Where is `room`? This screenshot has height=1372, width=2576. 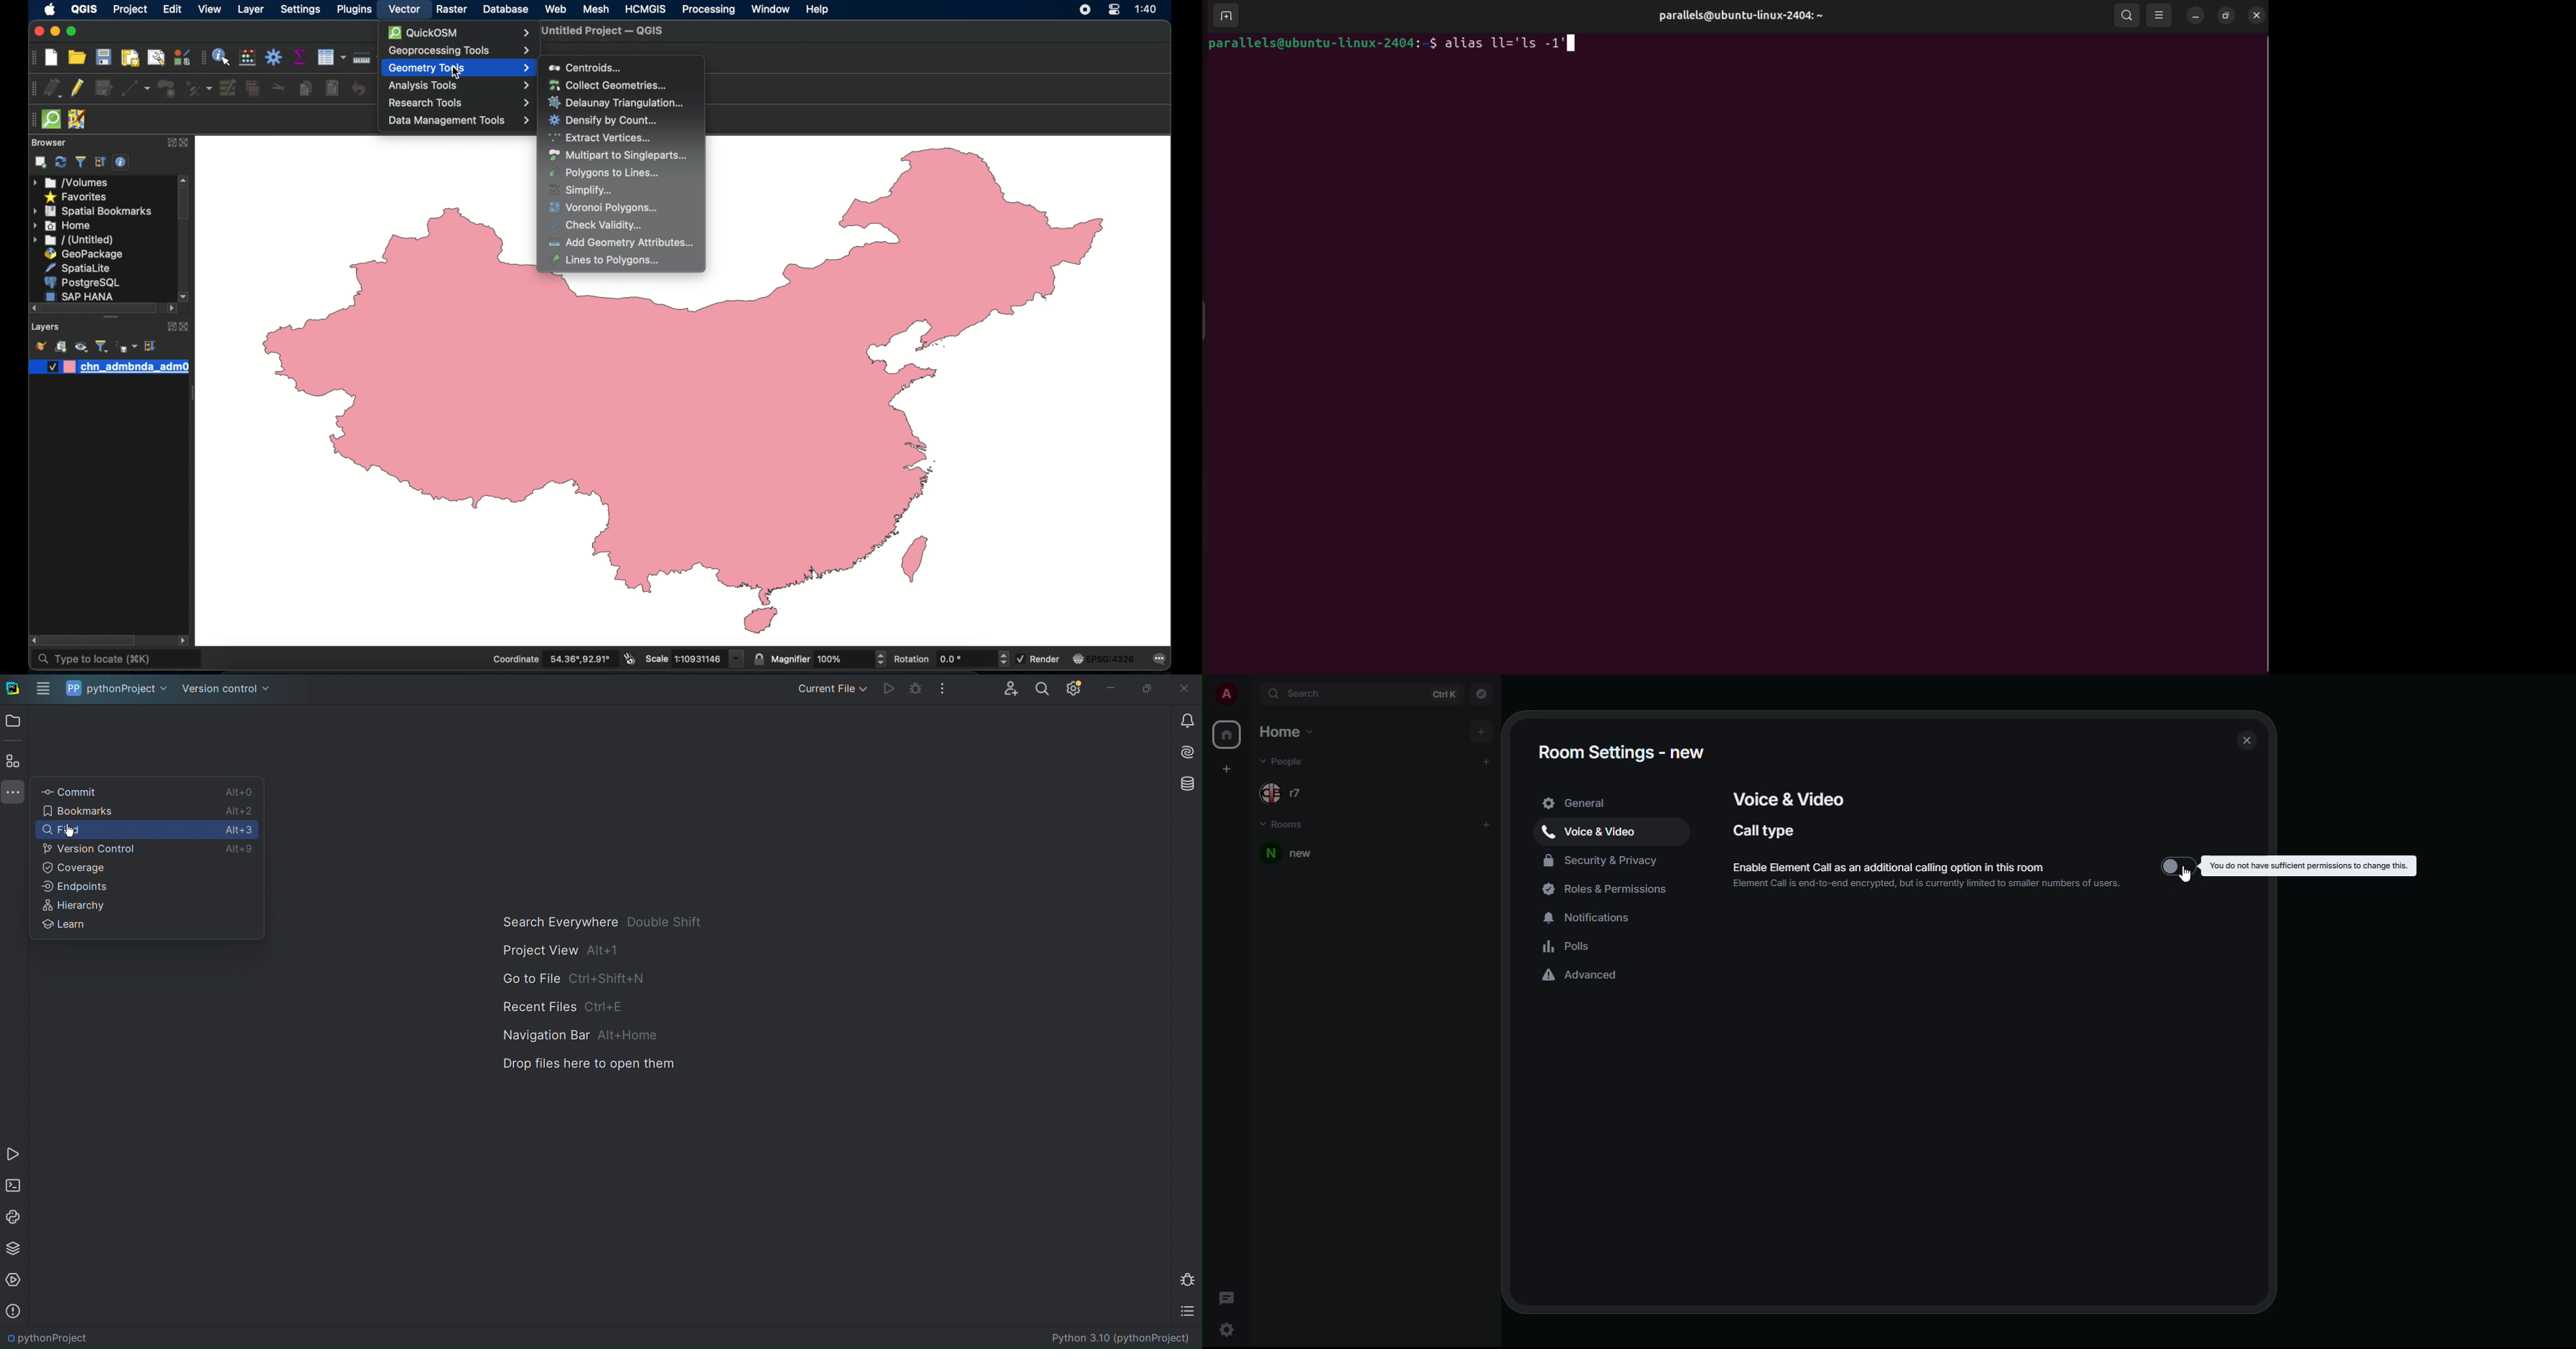
room is located at coordinates (1297, 854).